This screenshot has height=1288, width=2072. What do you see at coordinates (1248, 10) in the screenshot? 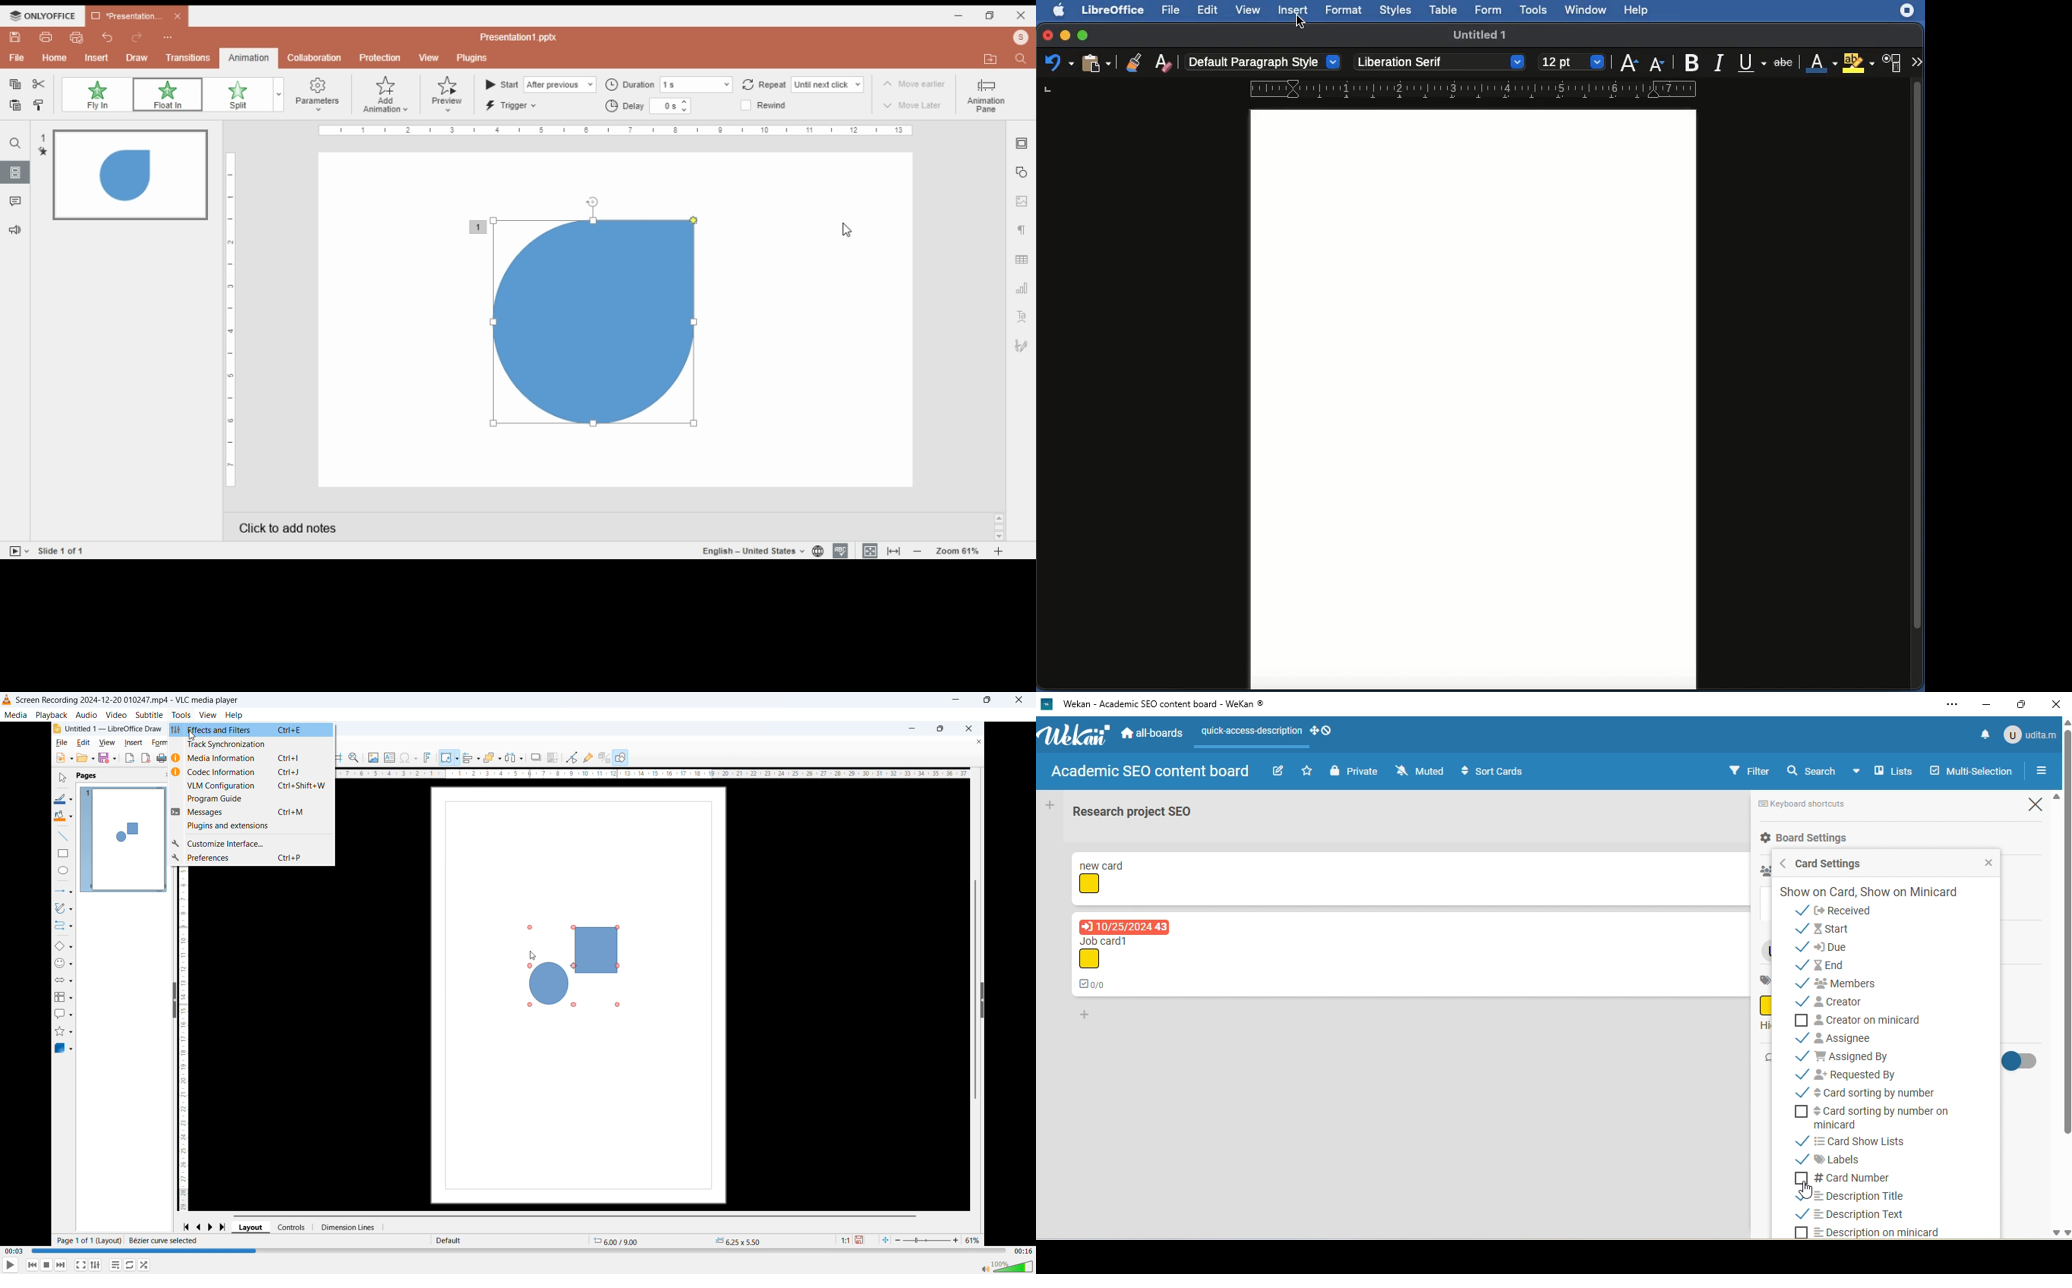
I see `View` at bounding box center [1248, 10].